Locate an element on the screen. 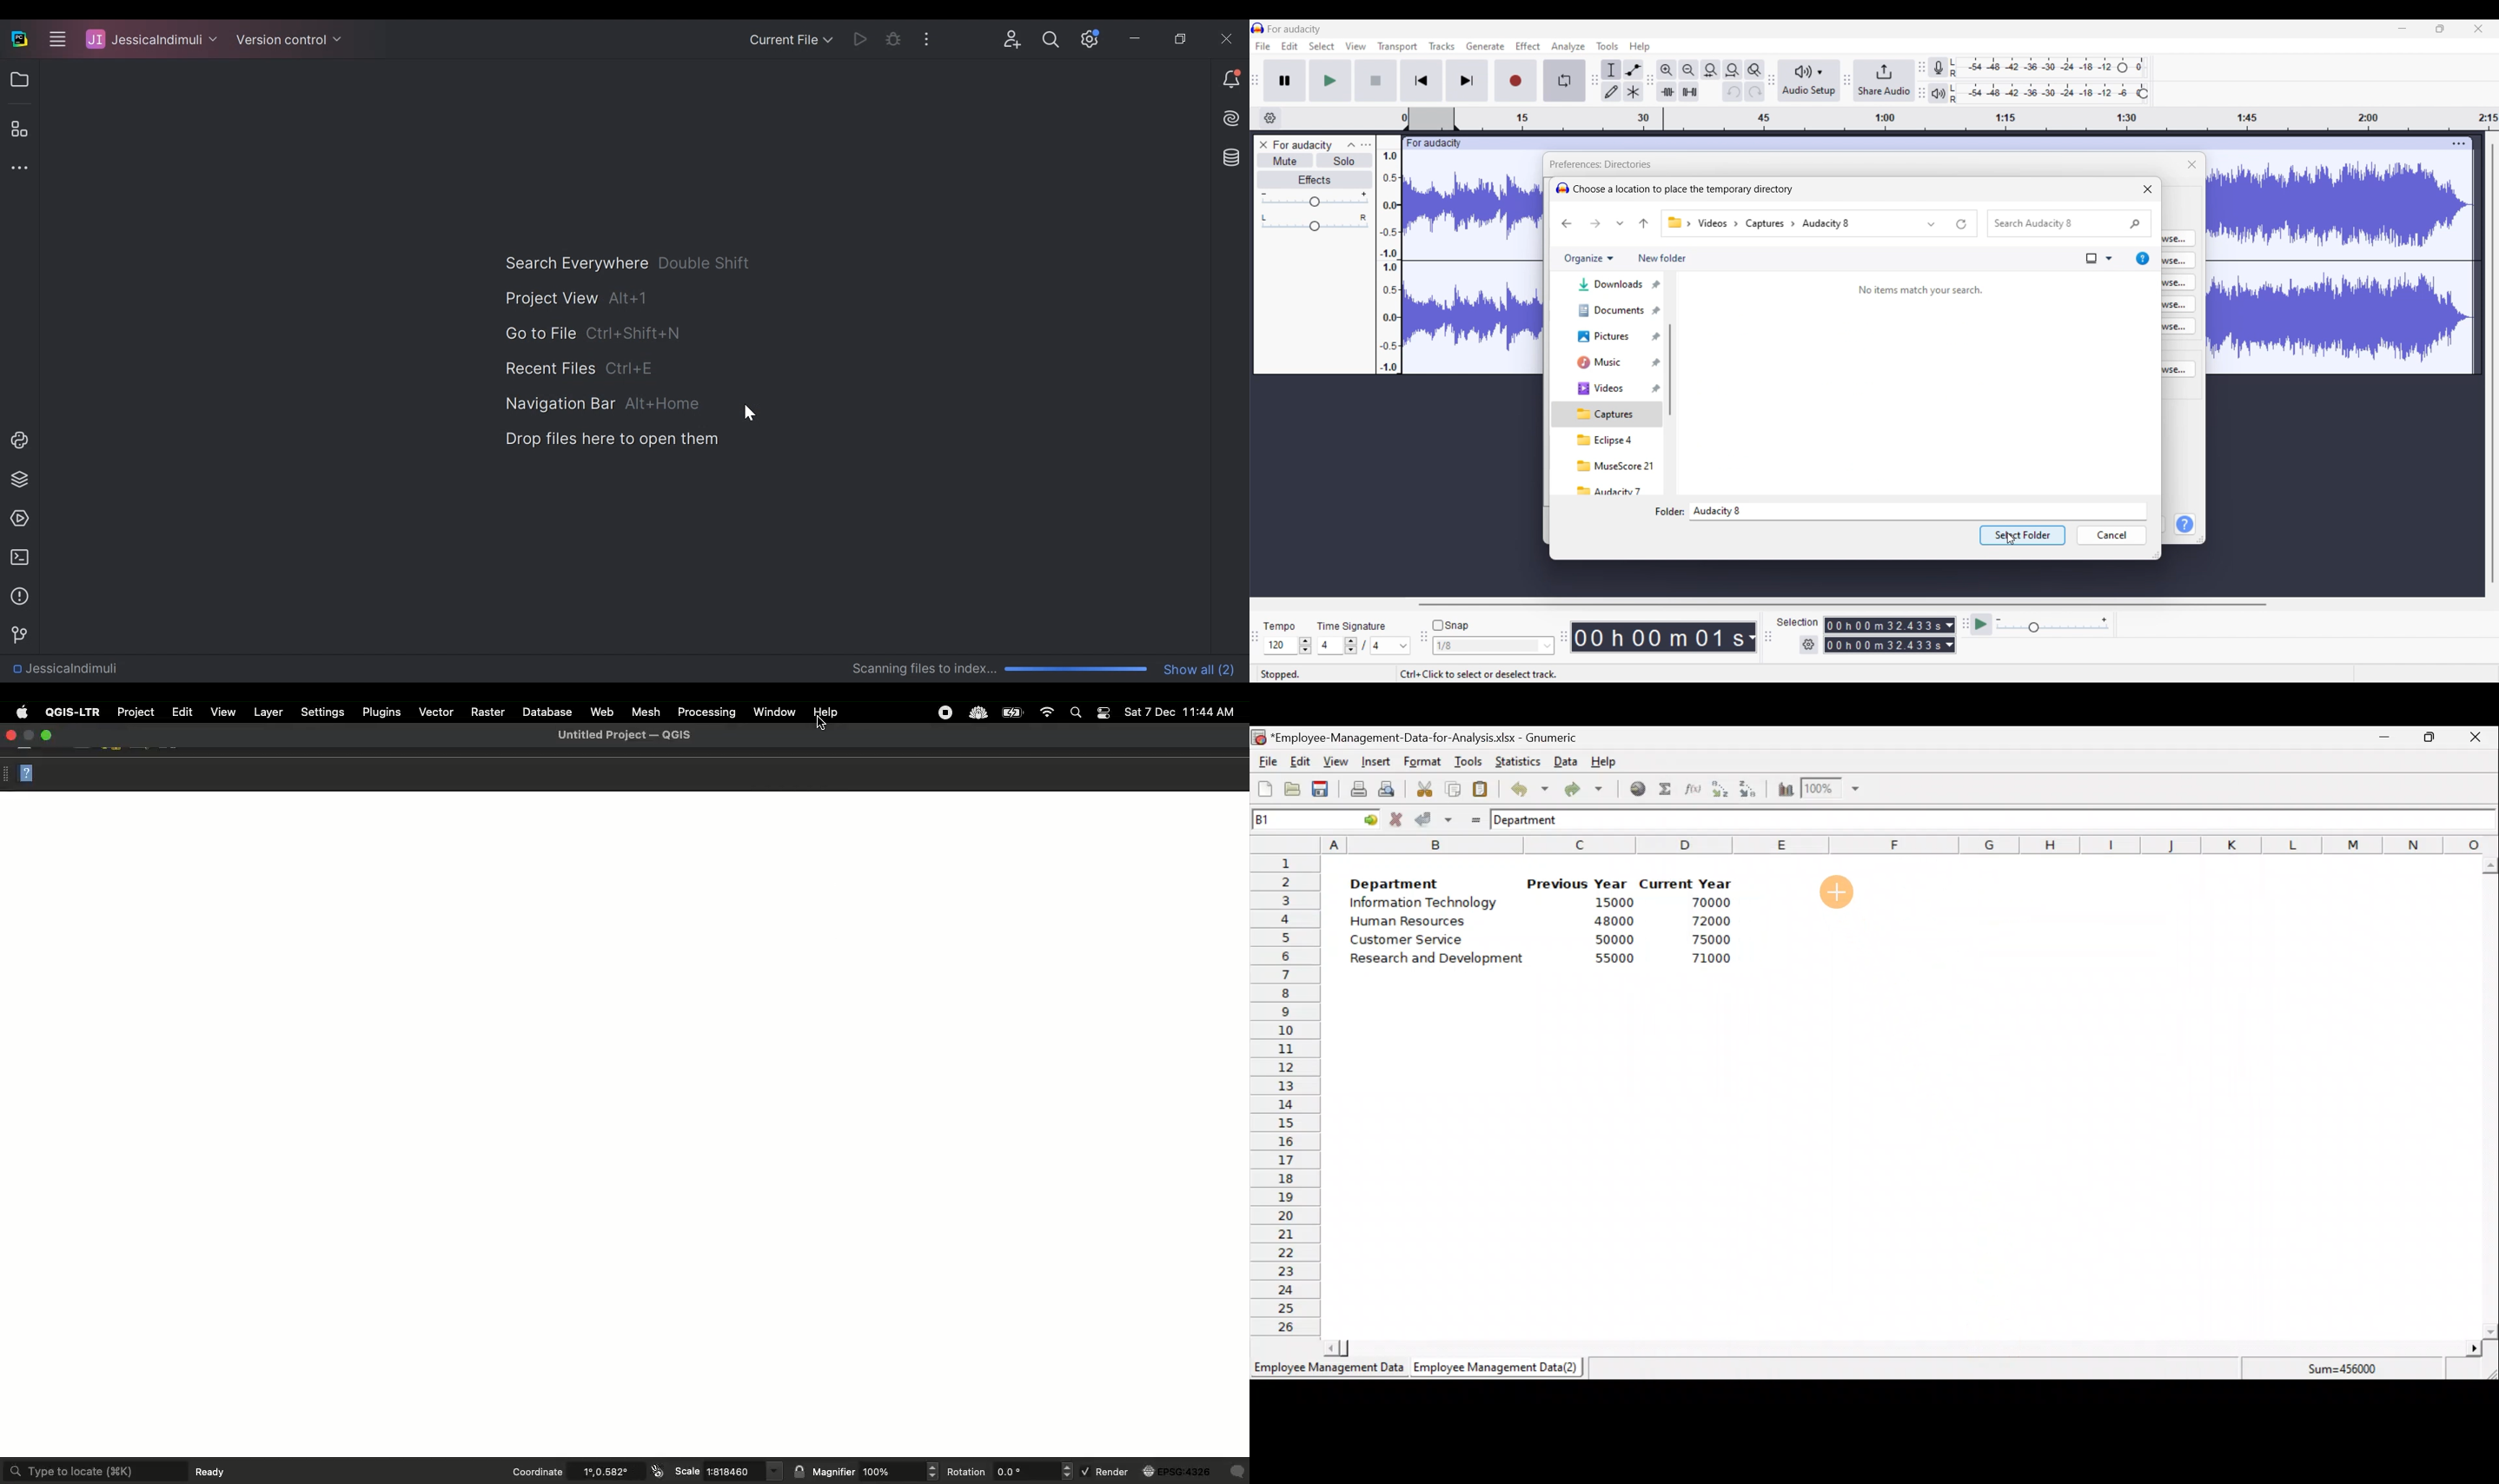  Research and Development is located at coordinates (1441, 960).